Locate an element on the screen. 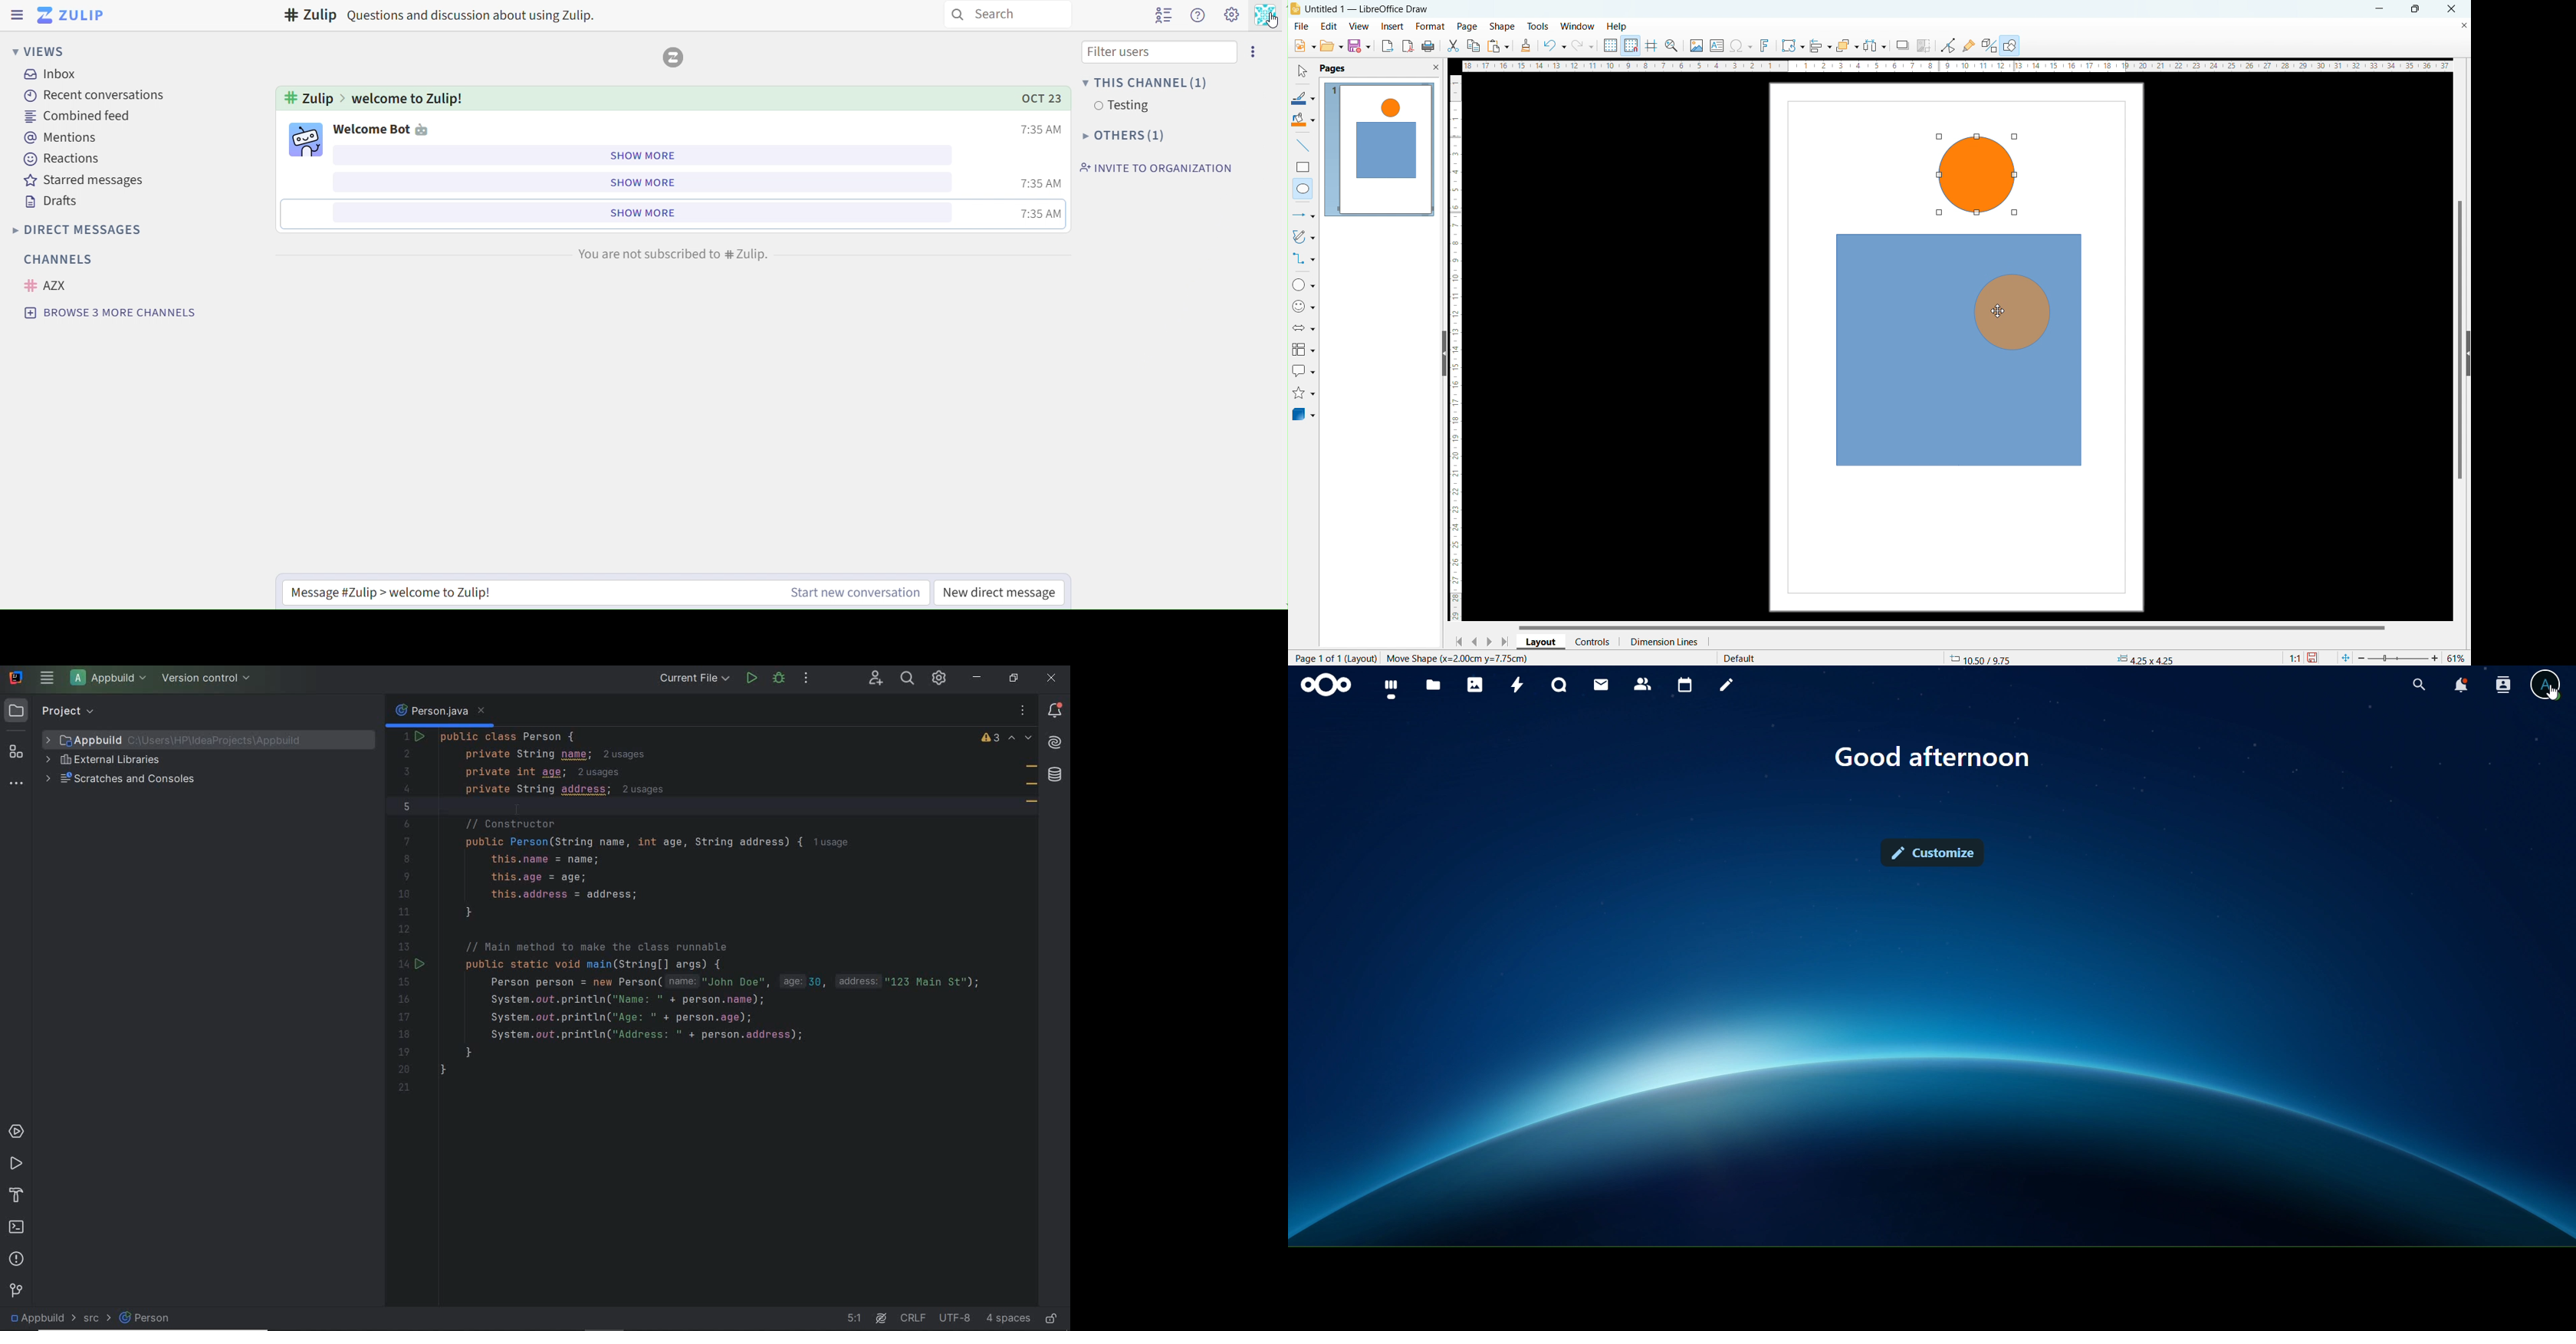 The width and height of the screenshot is (2576, 1344). 7:35AM is located at coordinates (1038, 184).